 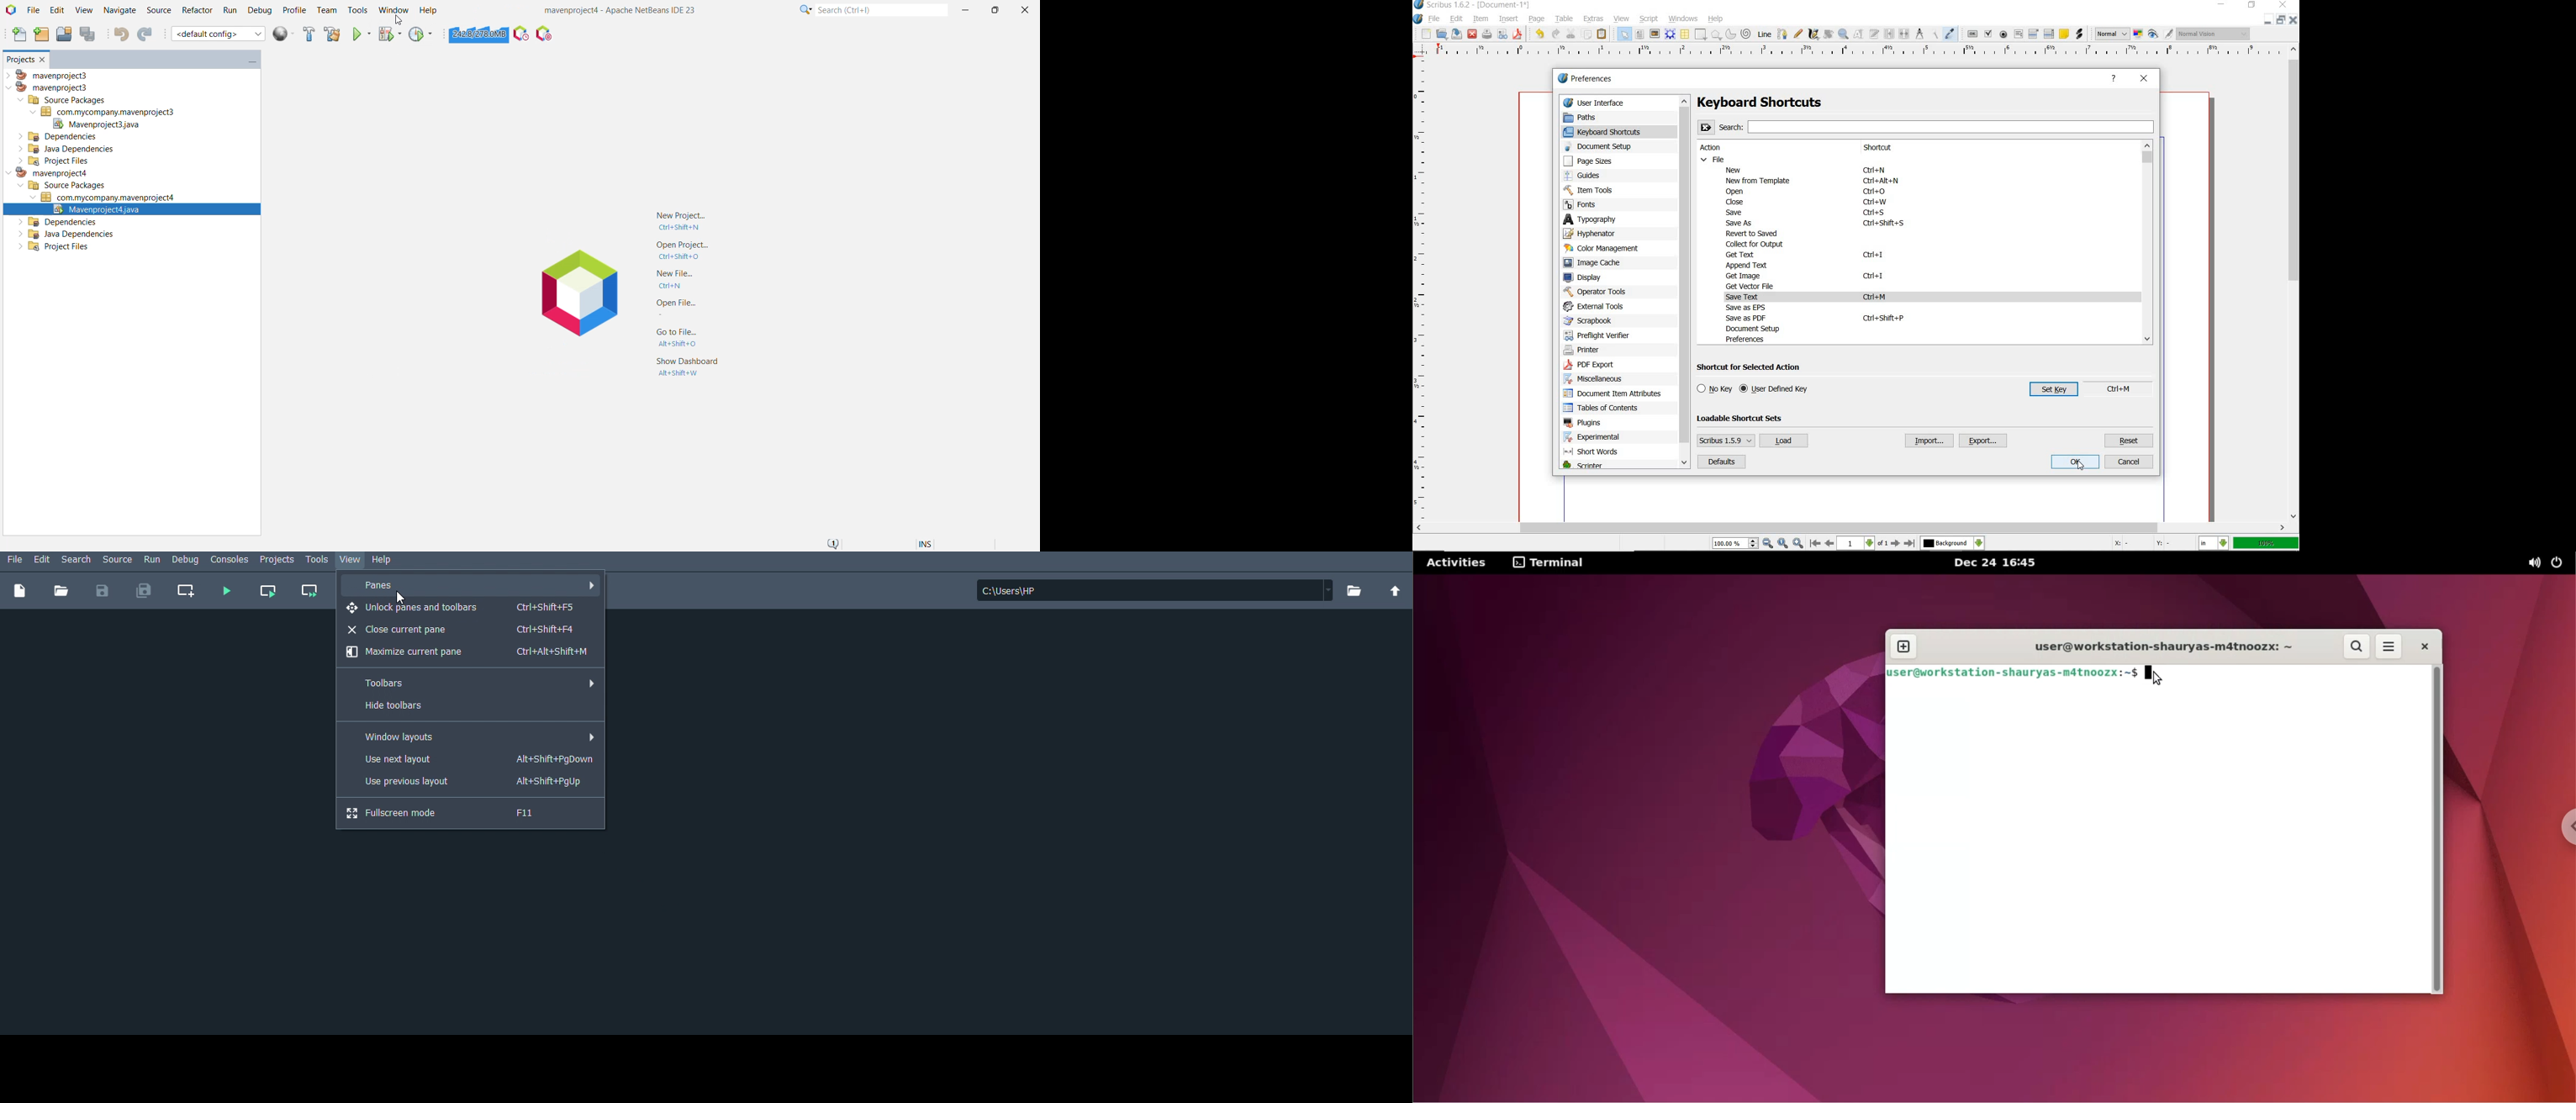 I want to click on zoom in/zoom to/zoom out, so click(x=1758, y=544).